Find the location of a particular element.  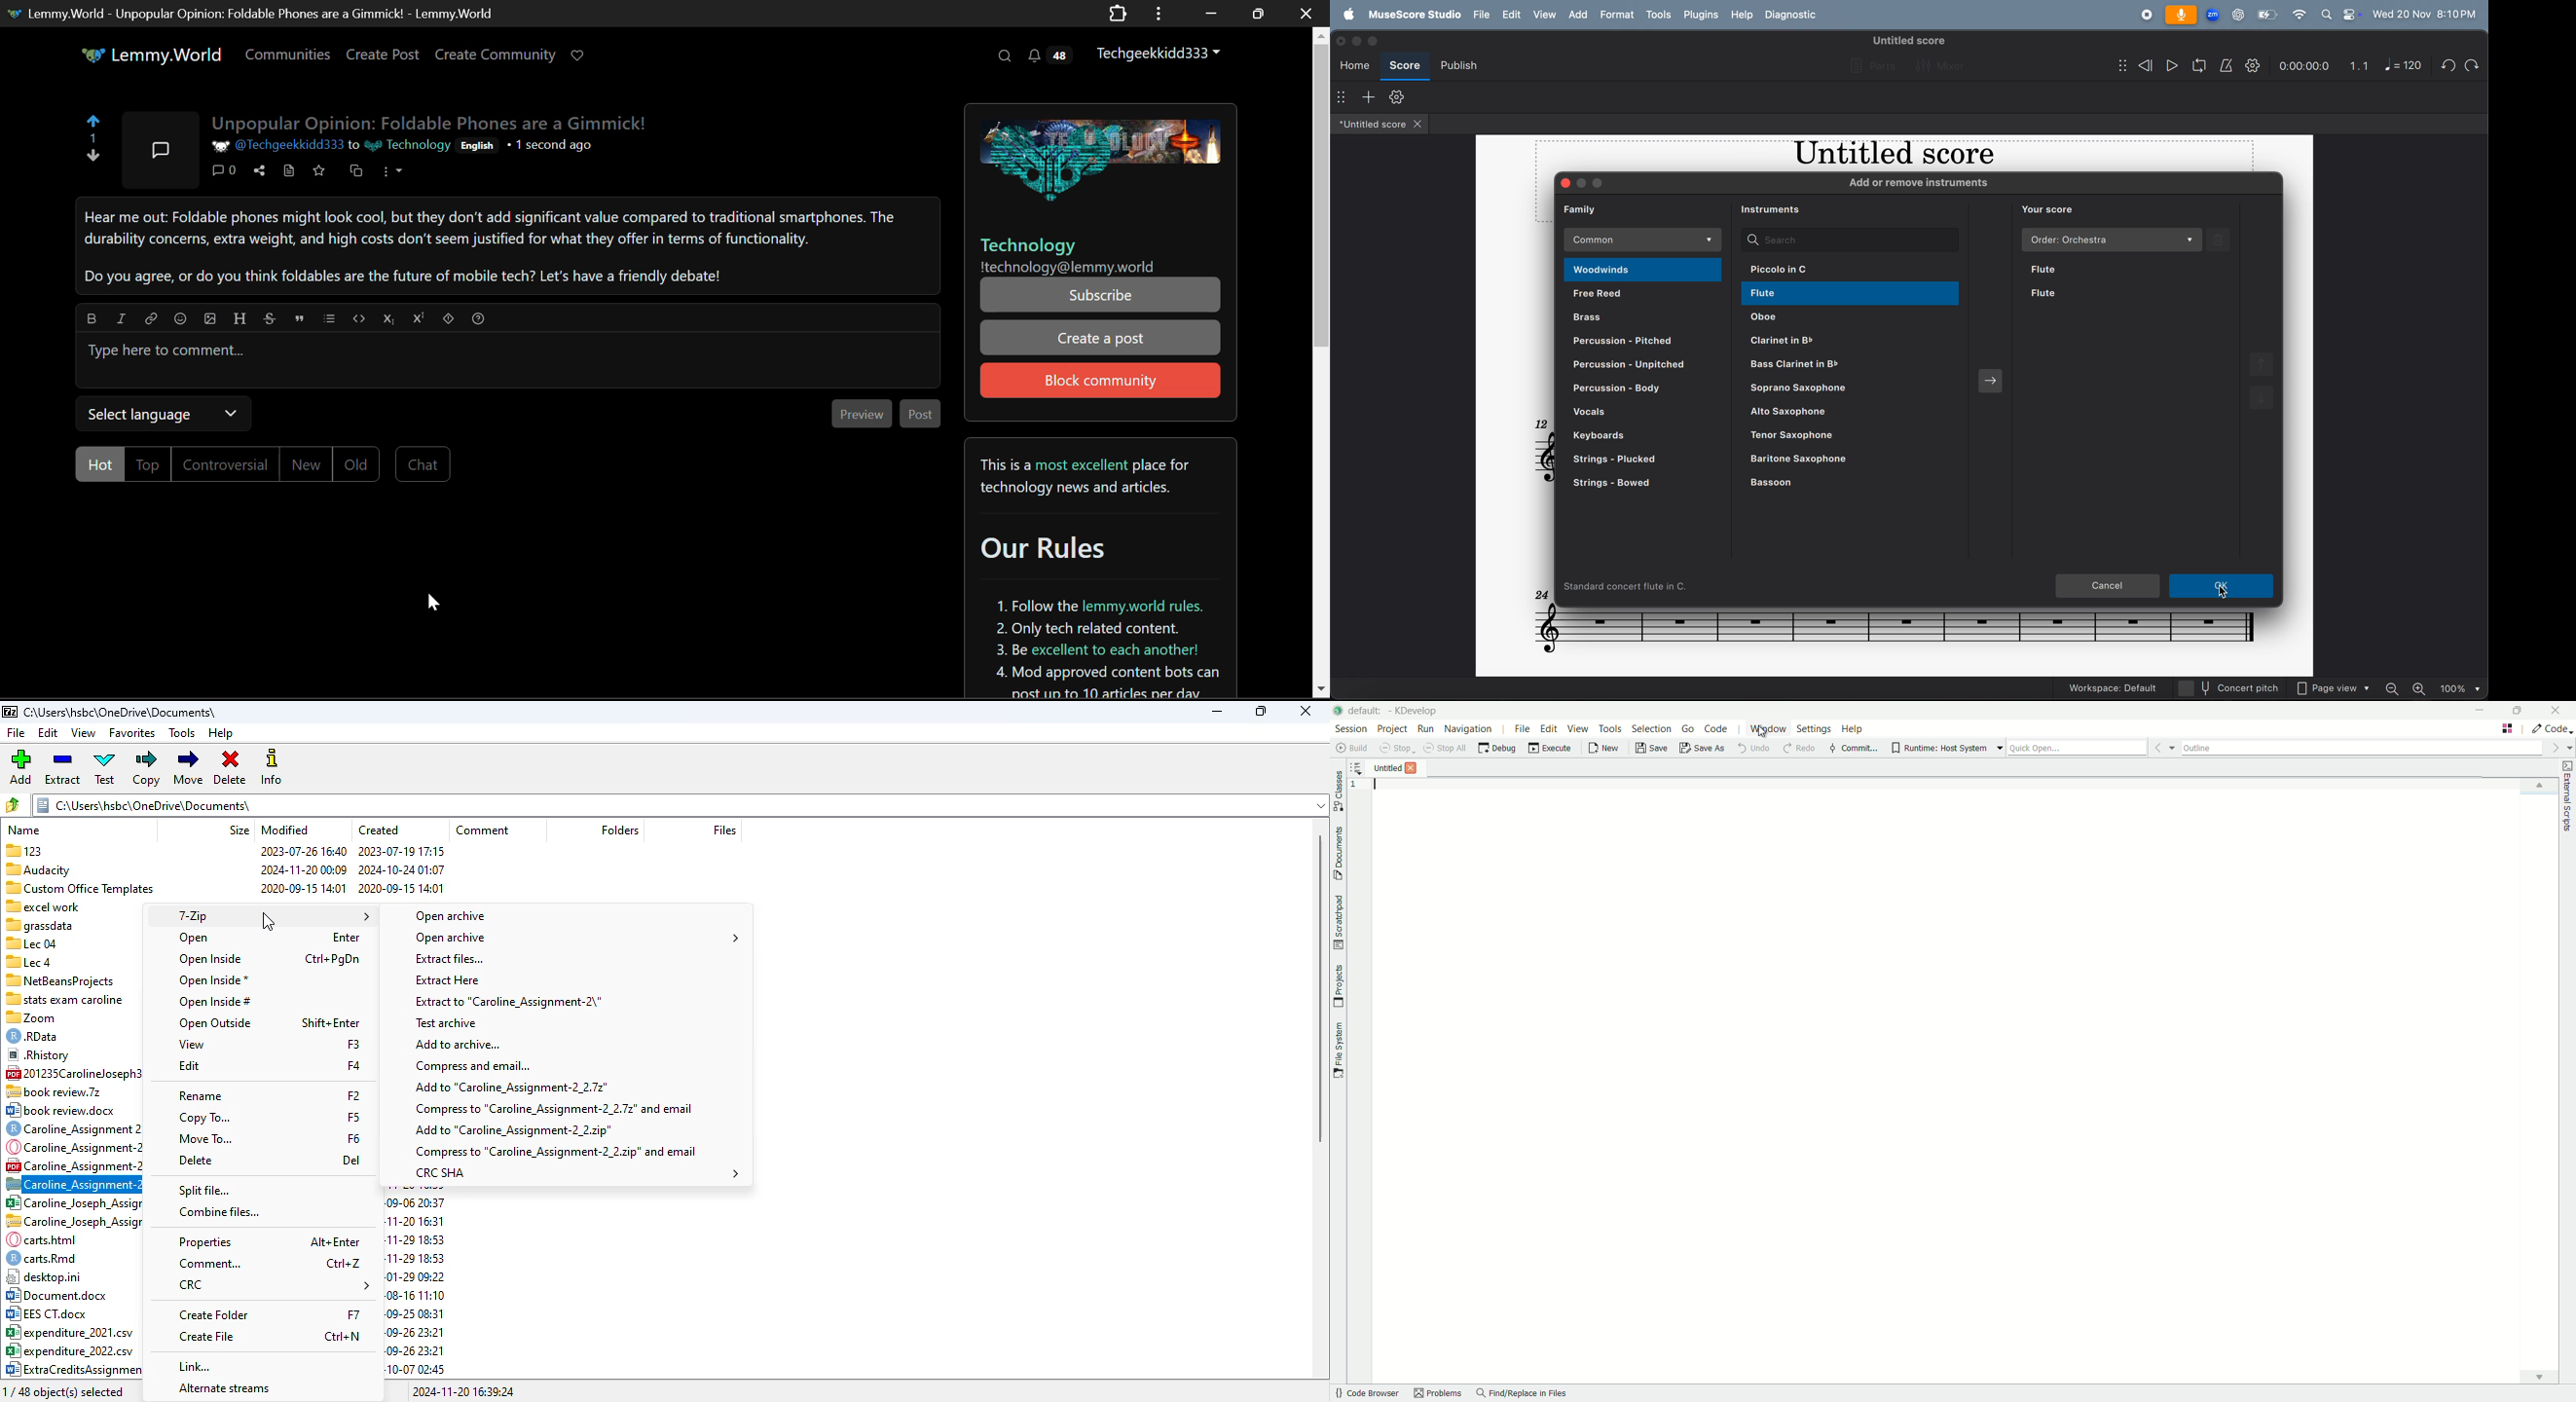

shortcut for delete is located at coordinates (351, 1160).